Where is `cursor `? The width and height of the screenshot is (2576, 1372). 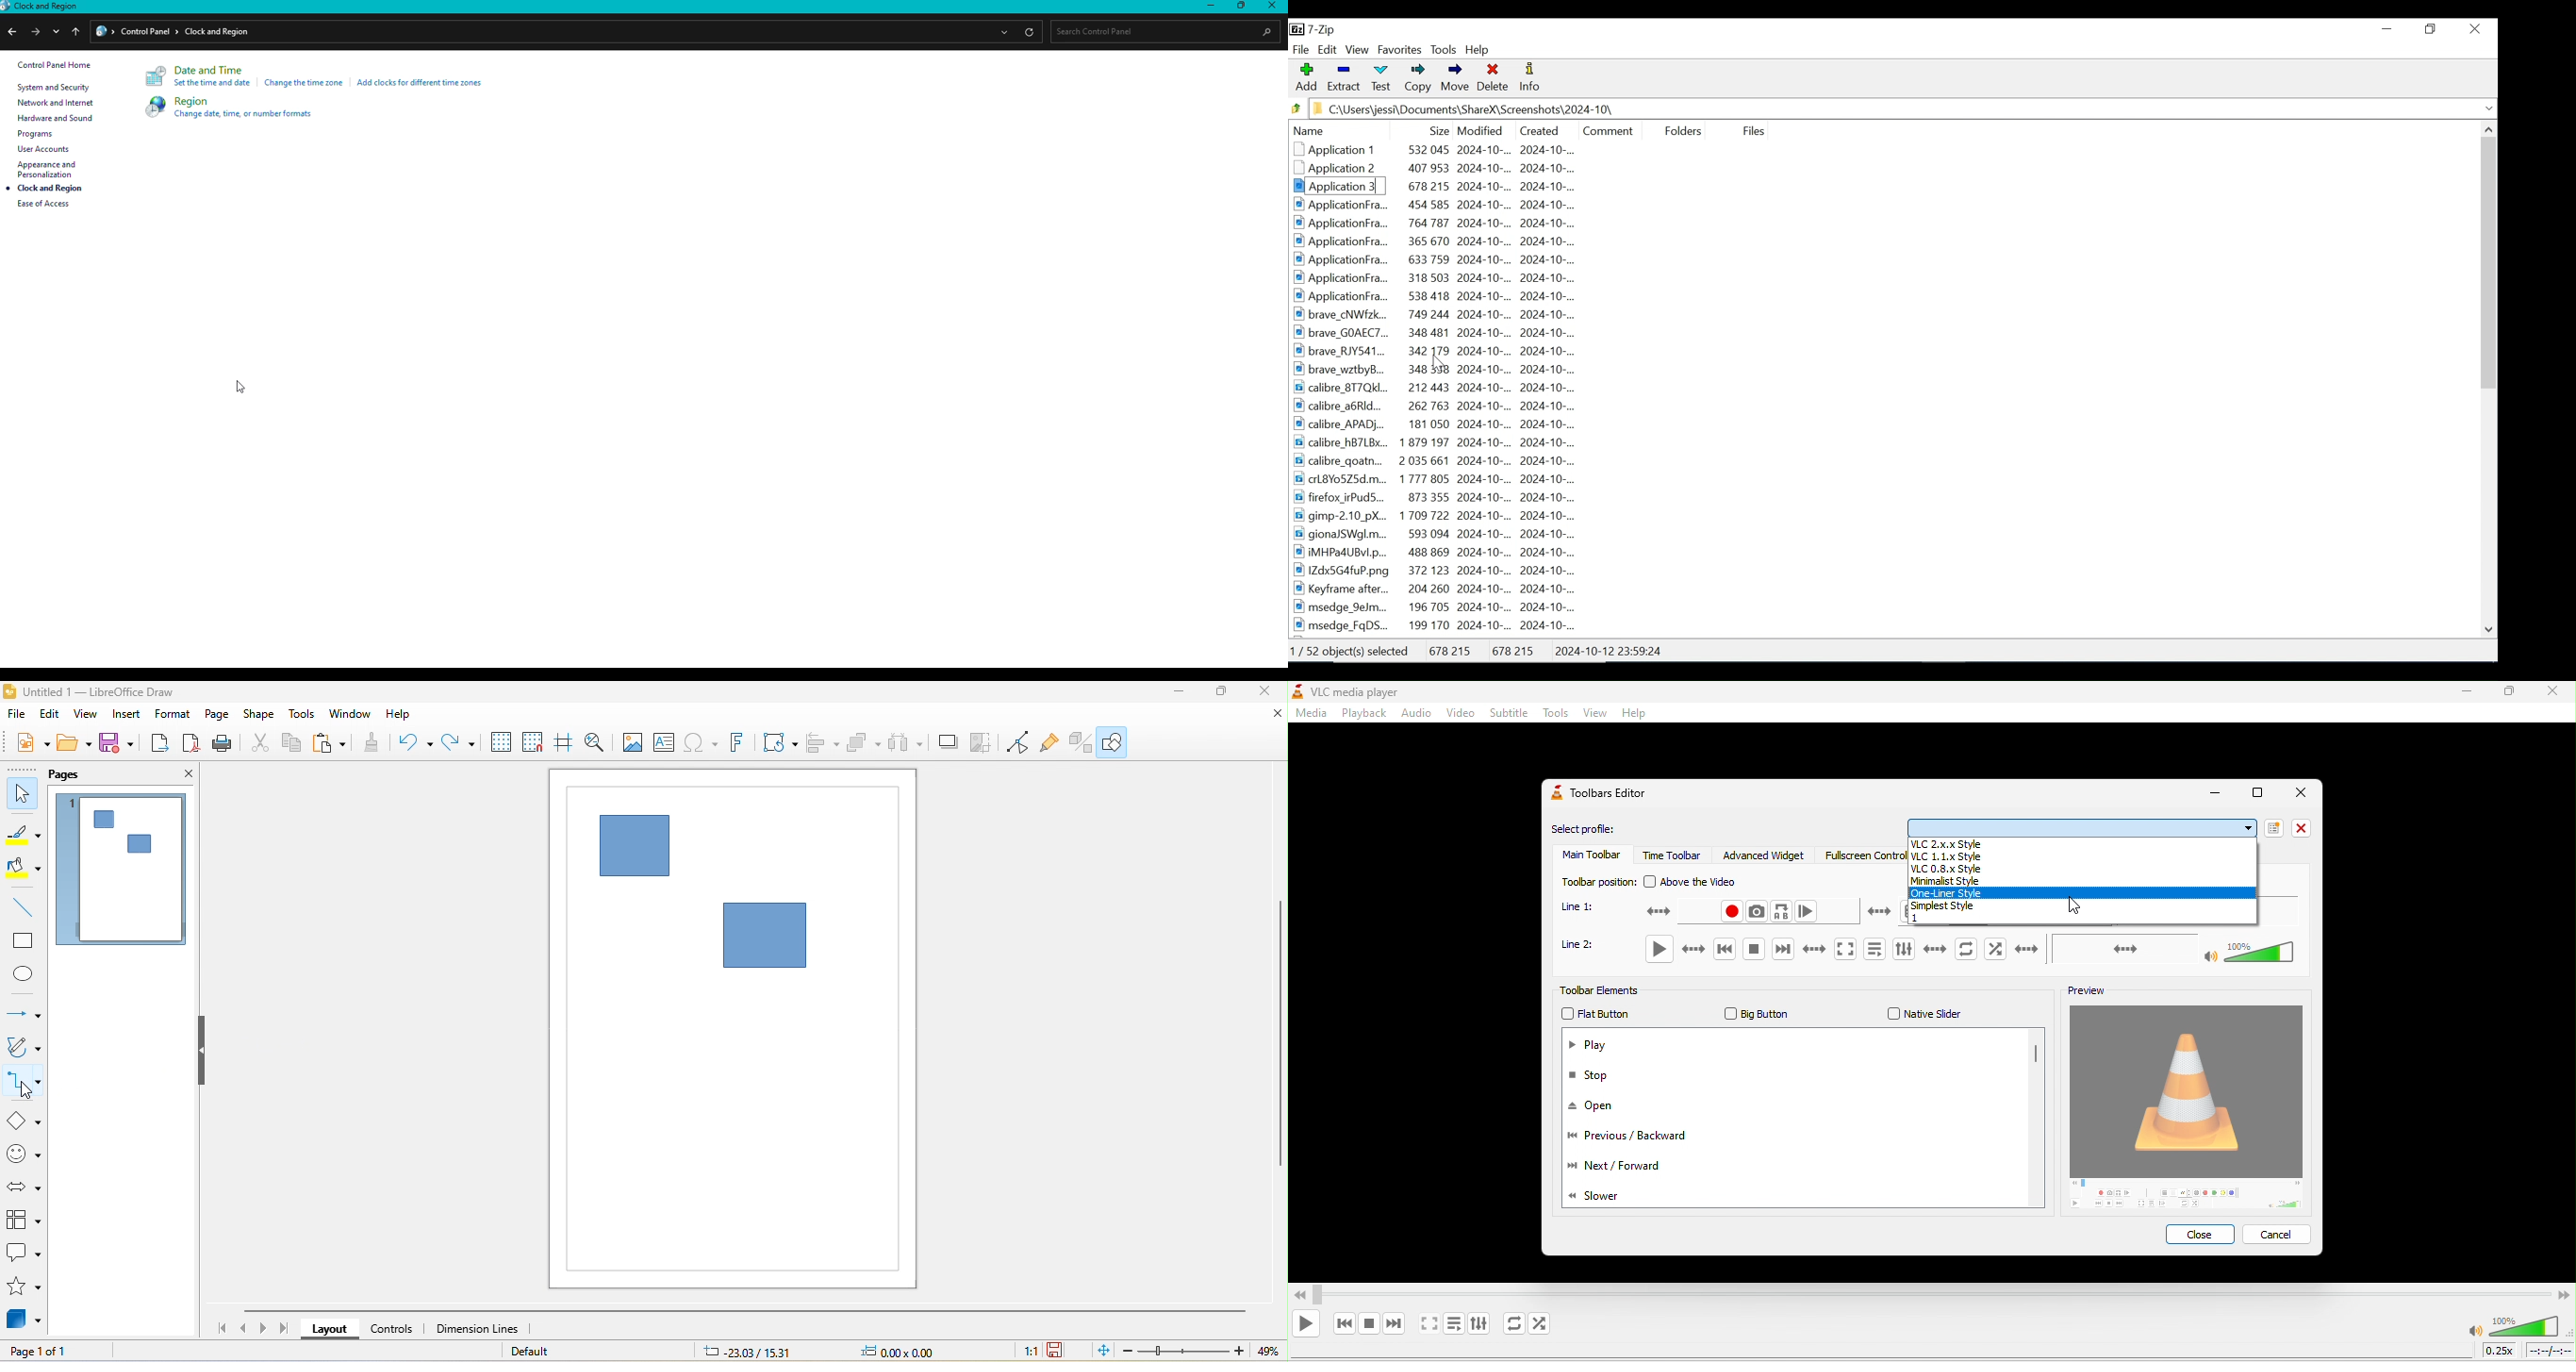 cursor  is located at coordinates (38, 1092).